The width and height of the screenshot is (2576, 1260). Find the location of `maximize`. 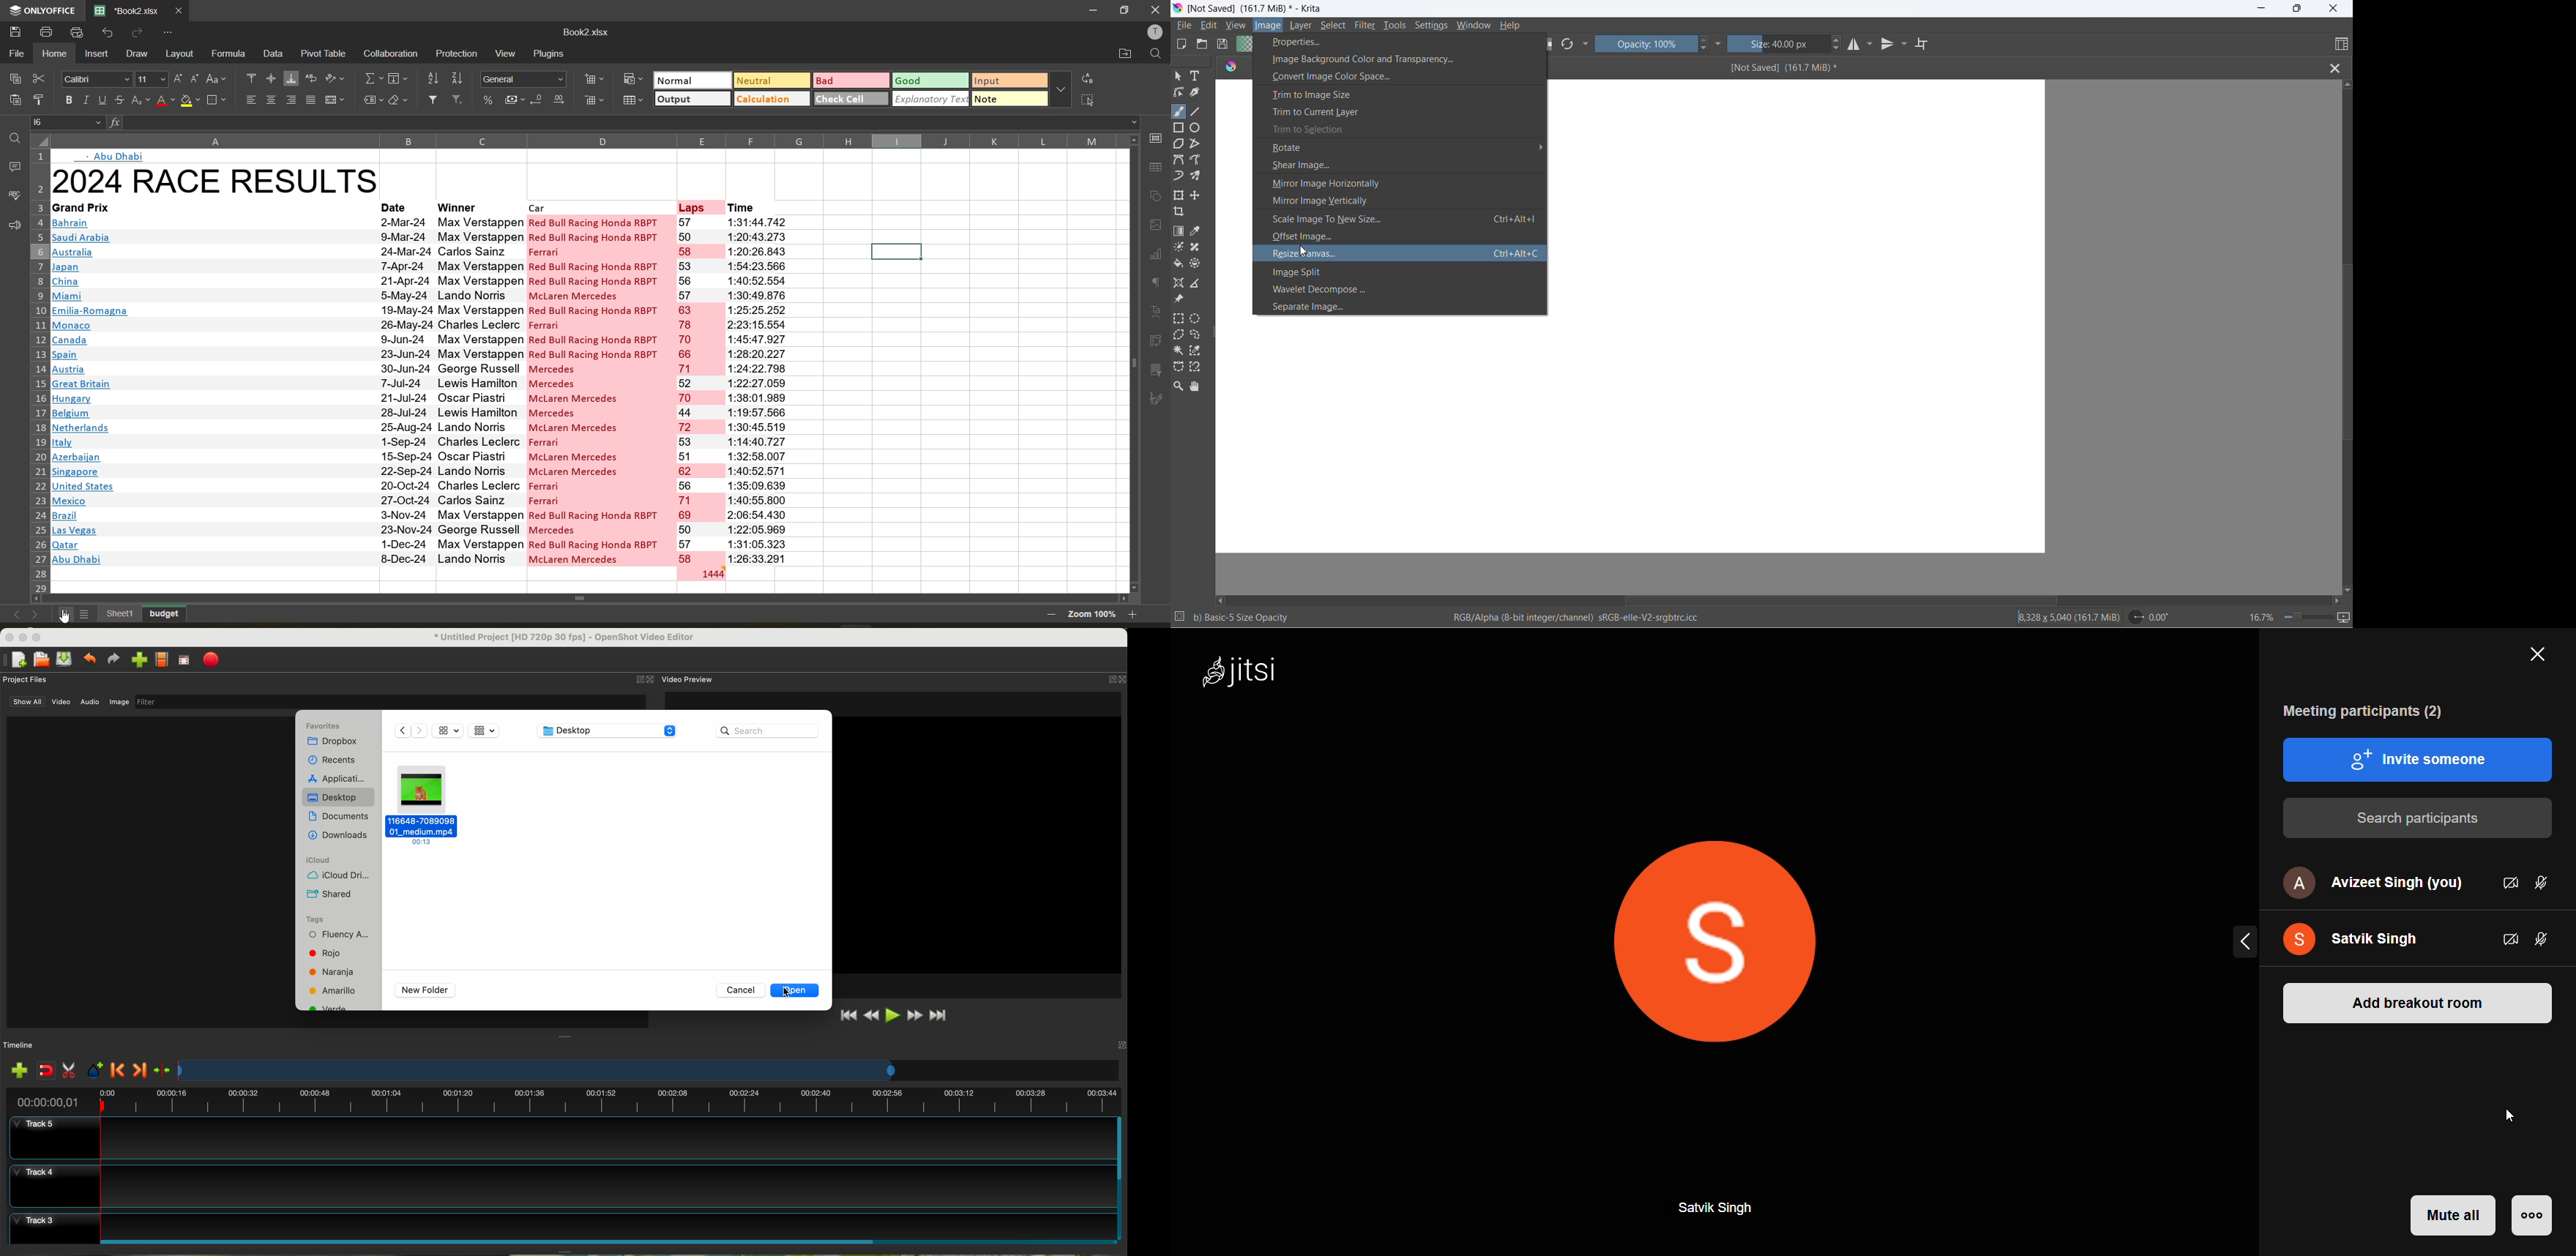

maximize is located at coordinates (1124, 10).